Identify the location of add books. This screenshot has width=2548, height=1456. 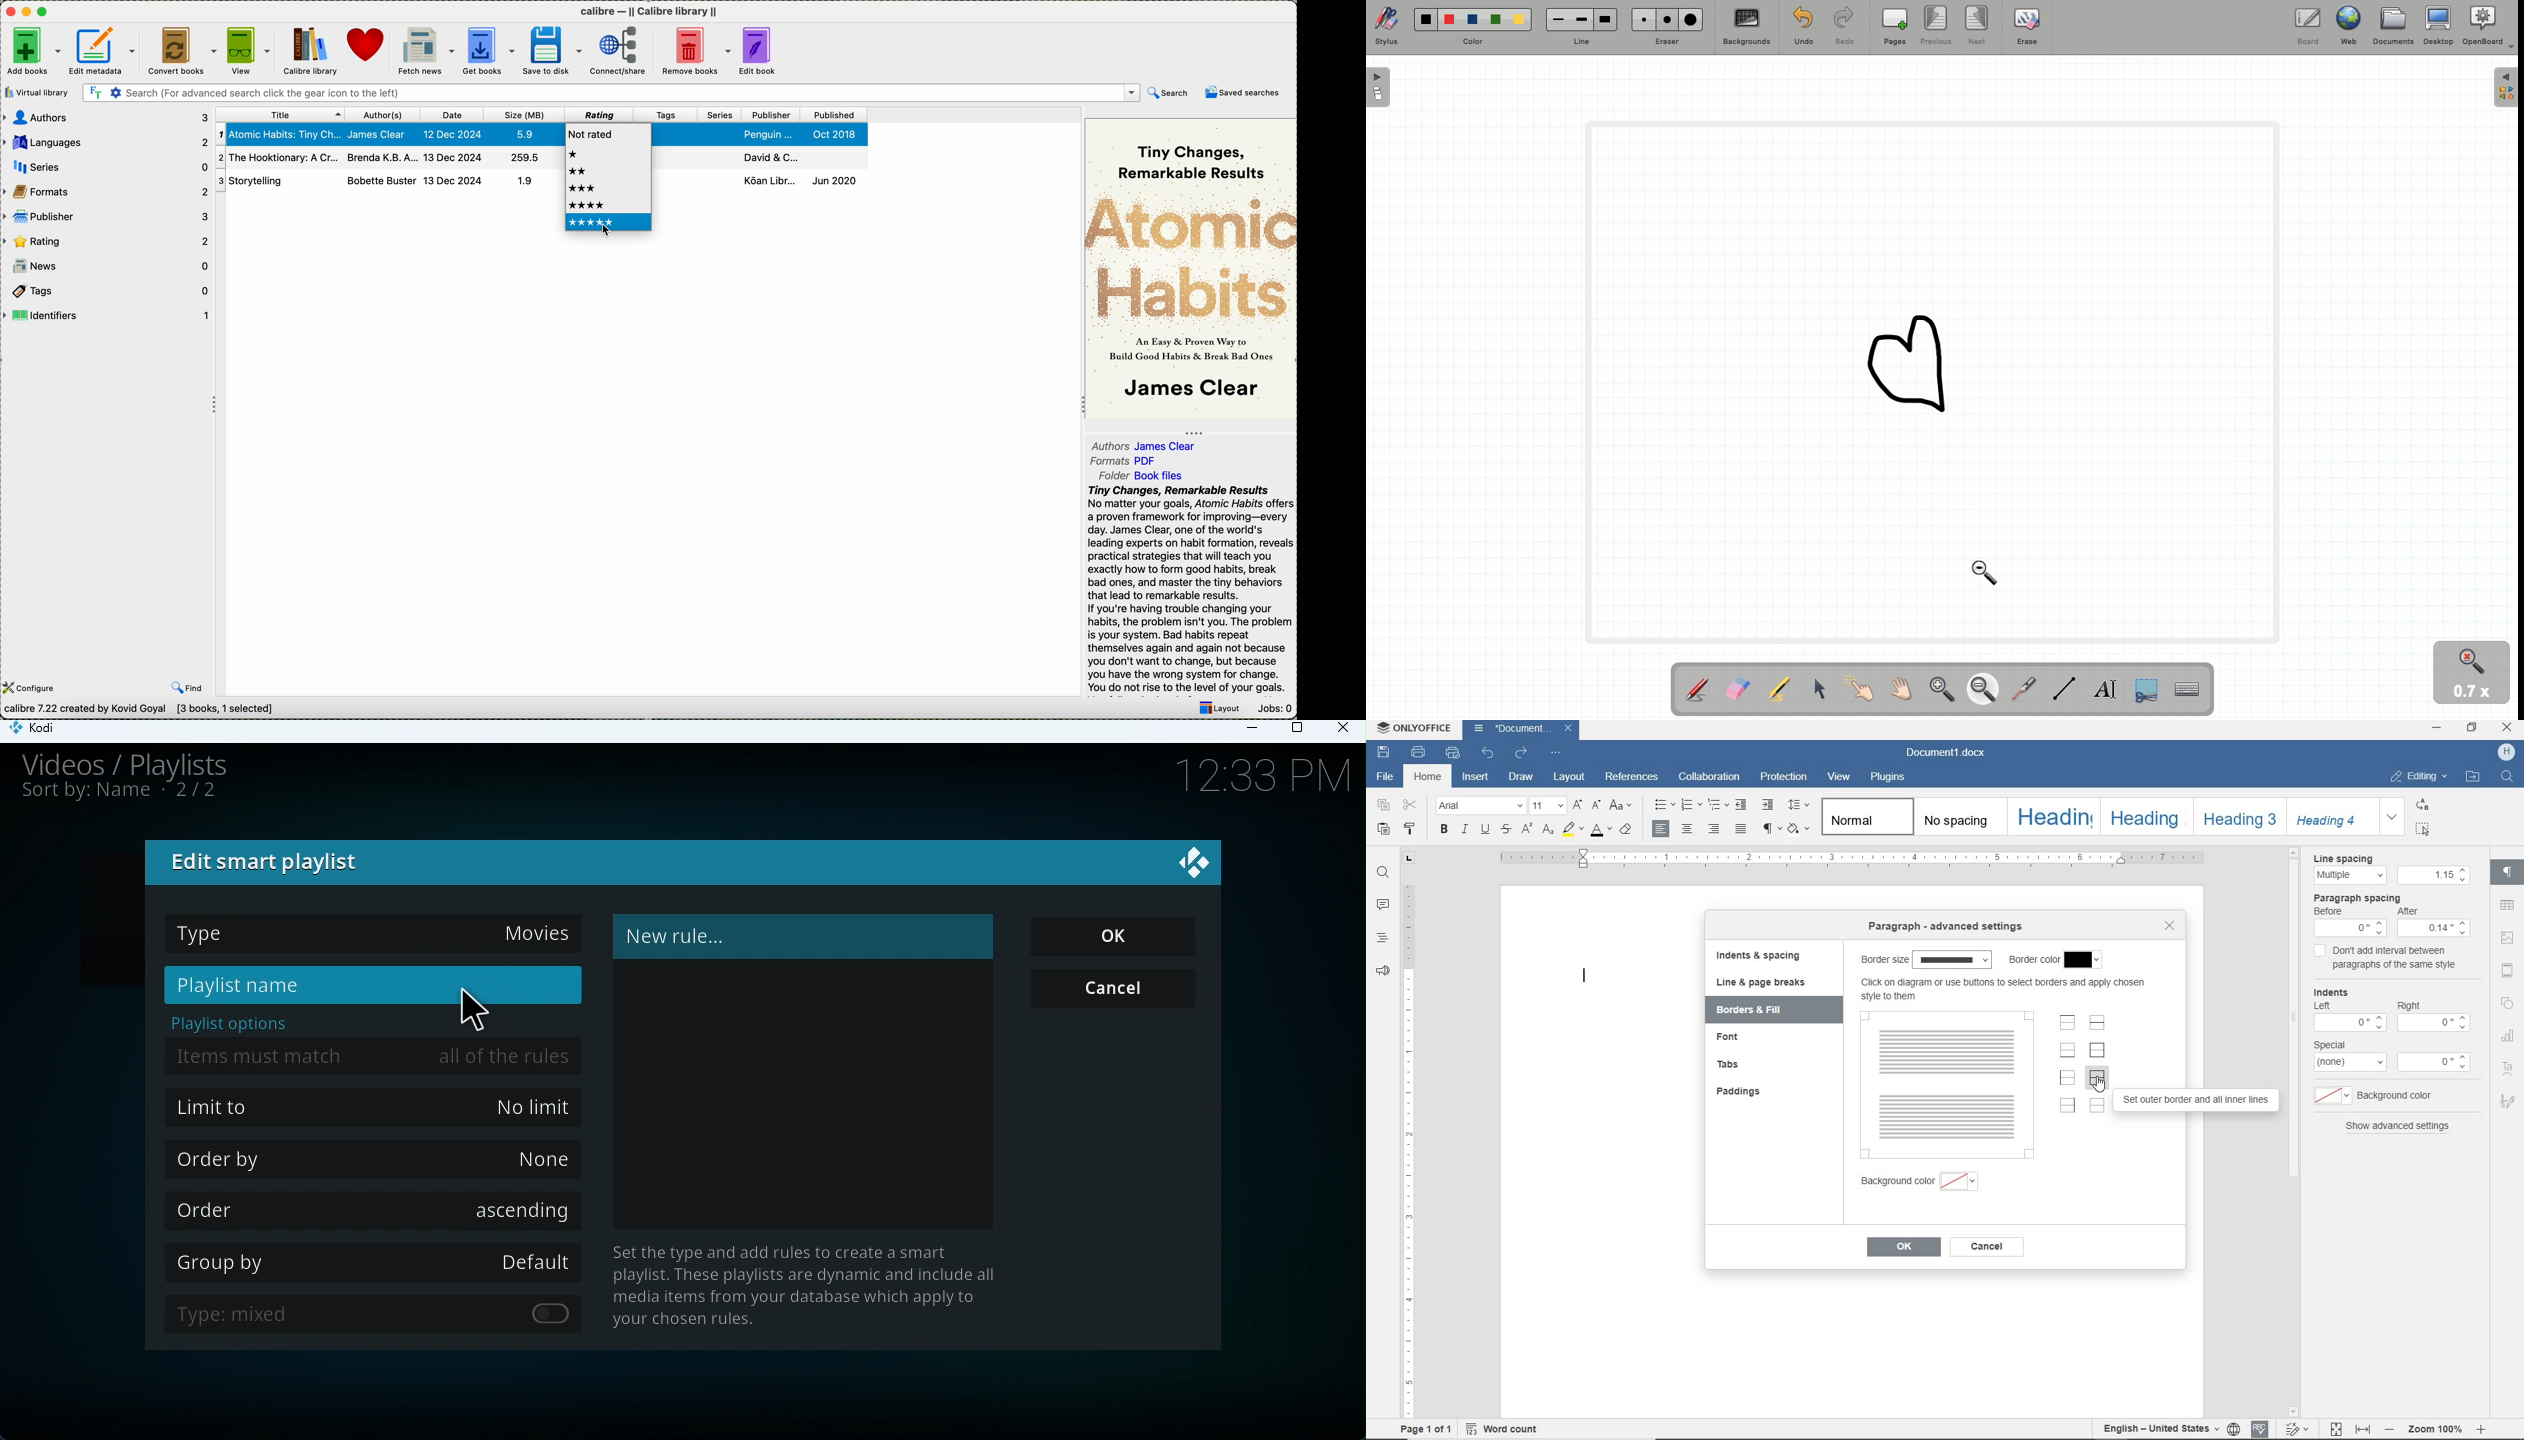
(34, 53).